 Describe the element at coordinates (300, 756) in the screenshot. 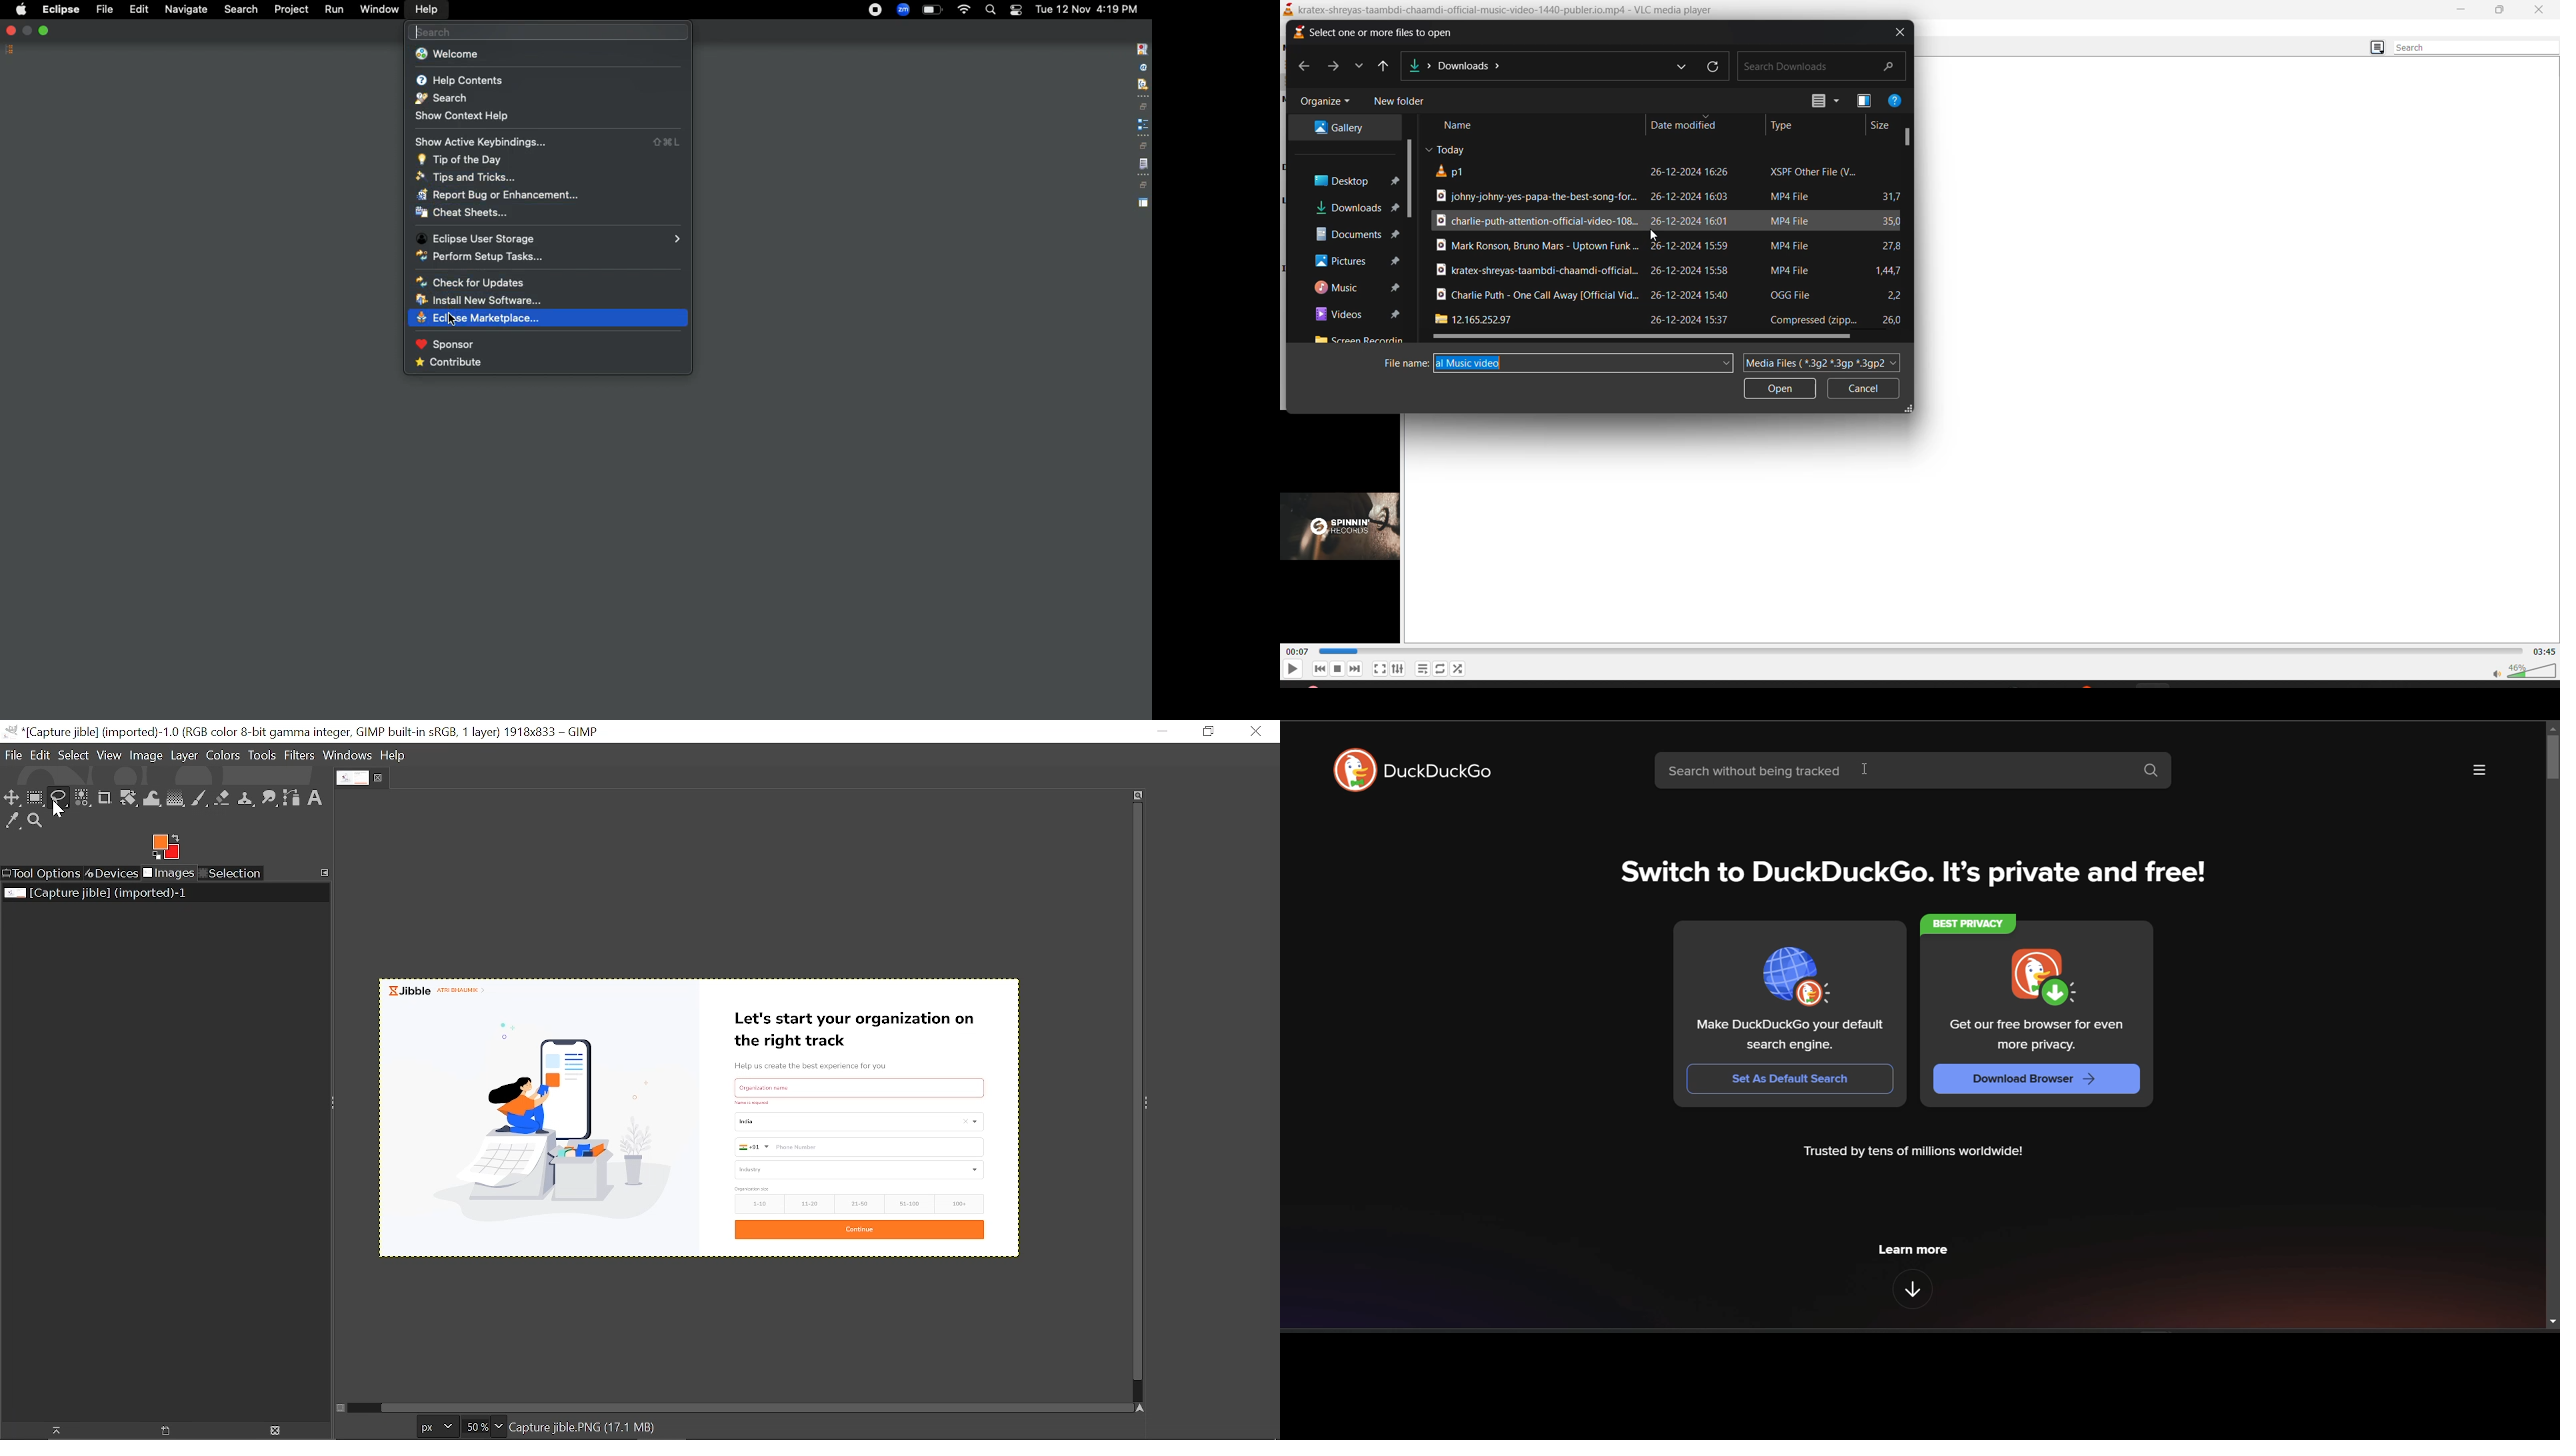

I see `Filters` at that location.